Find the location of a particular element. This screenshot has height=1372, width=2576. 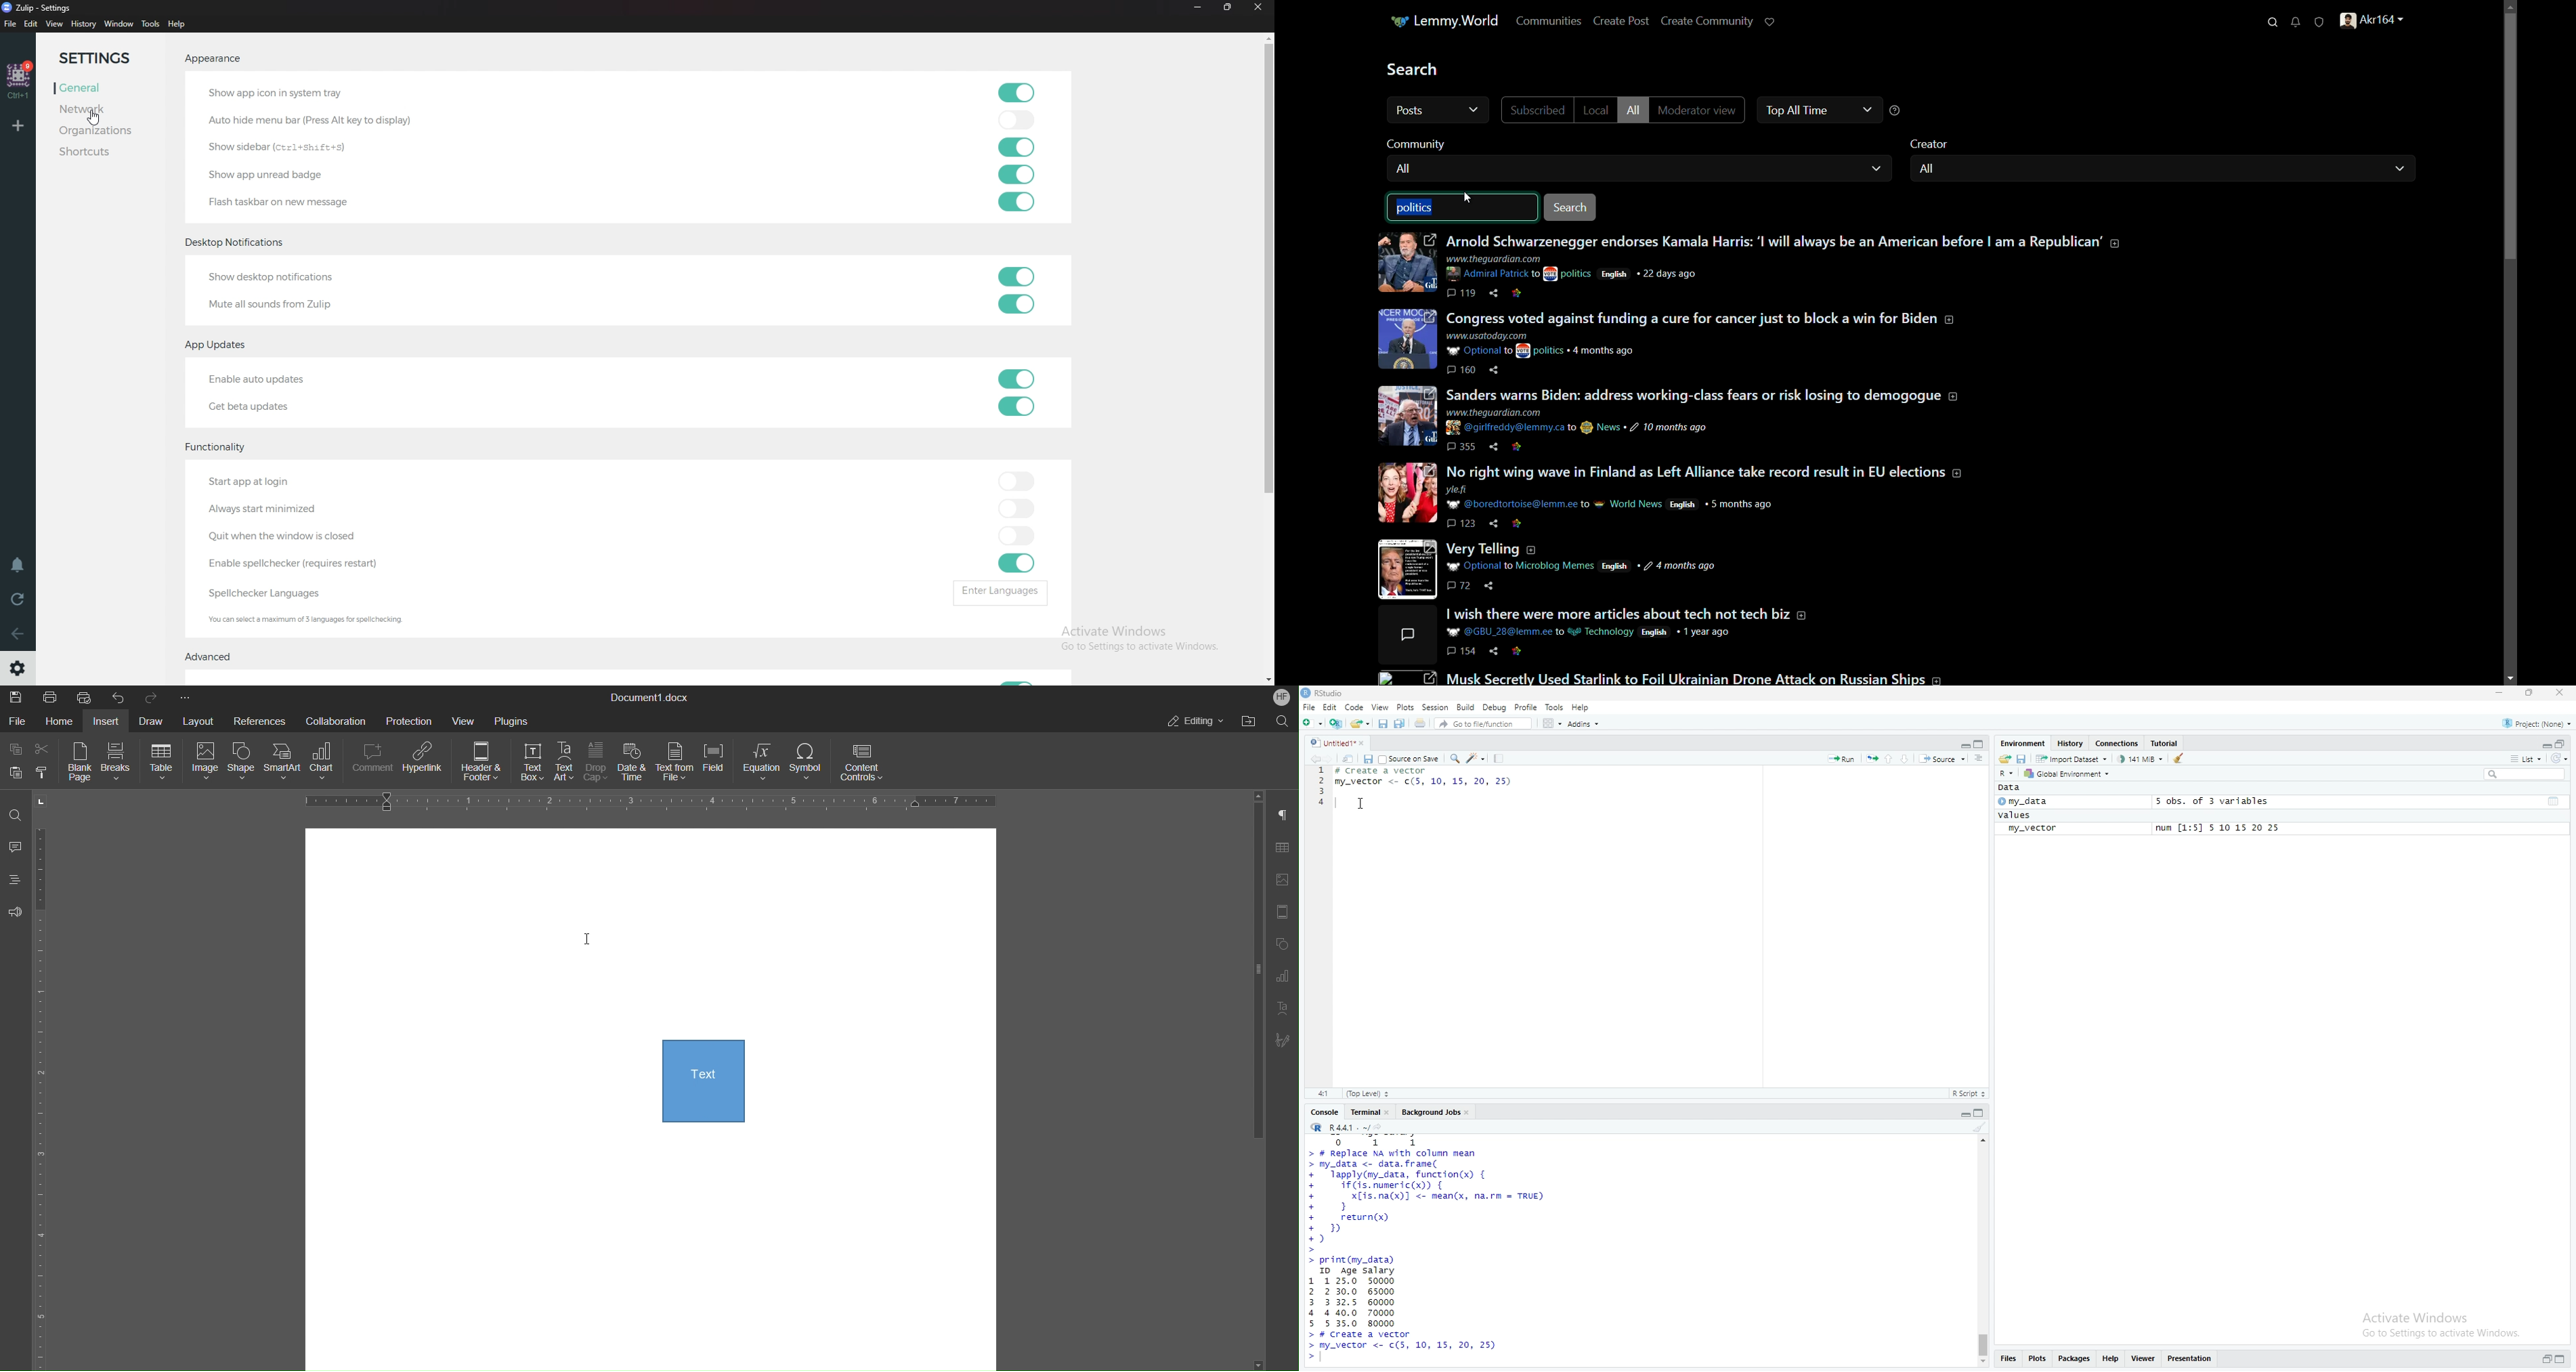

Cut is located at coordinates (47, 749).